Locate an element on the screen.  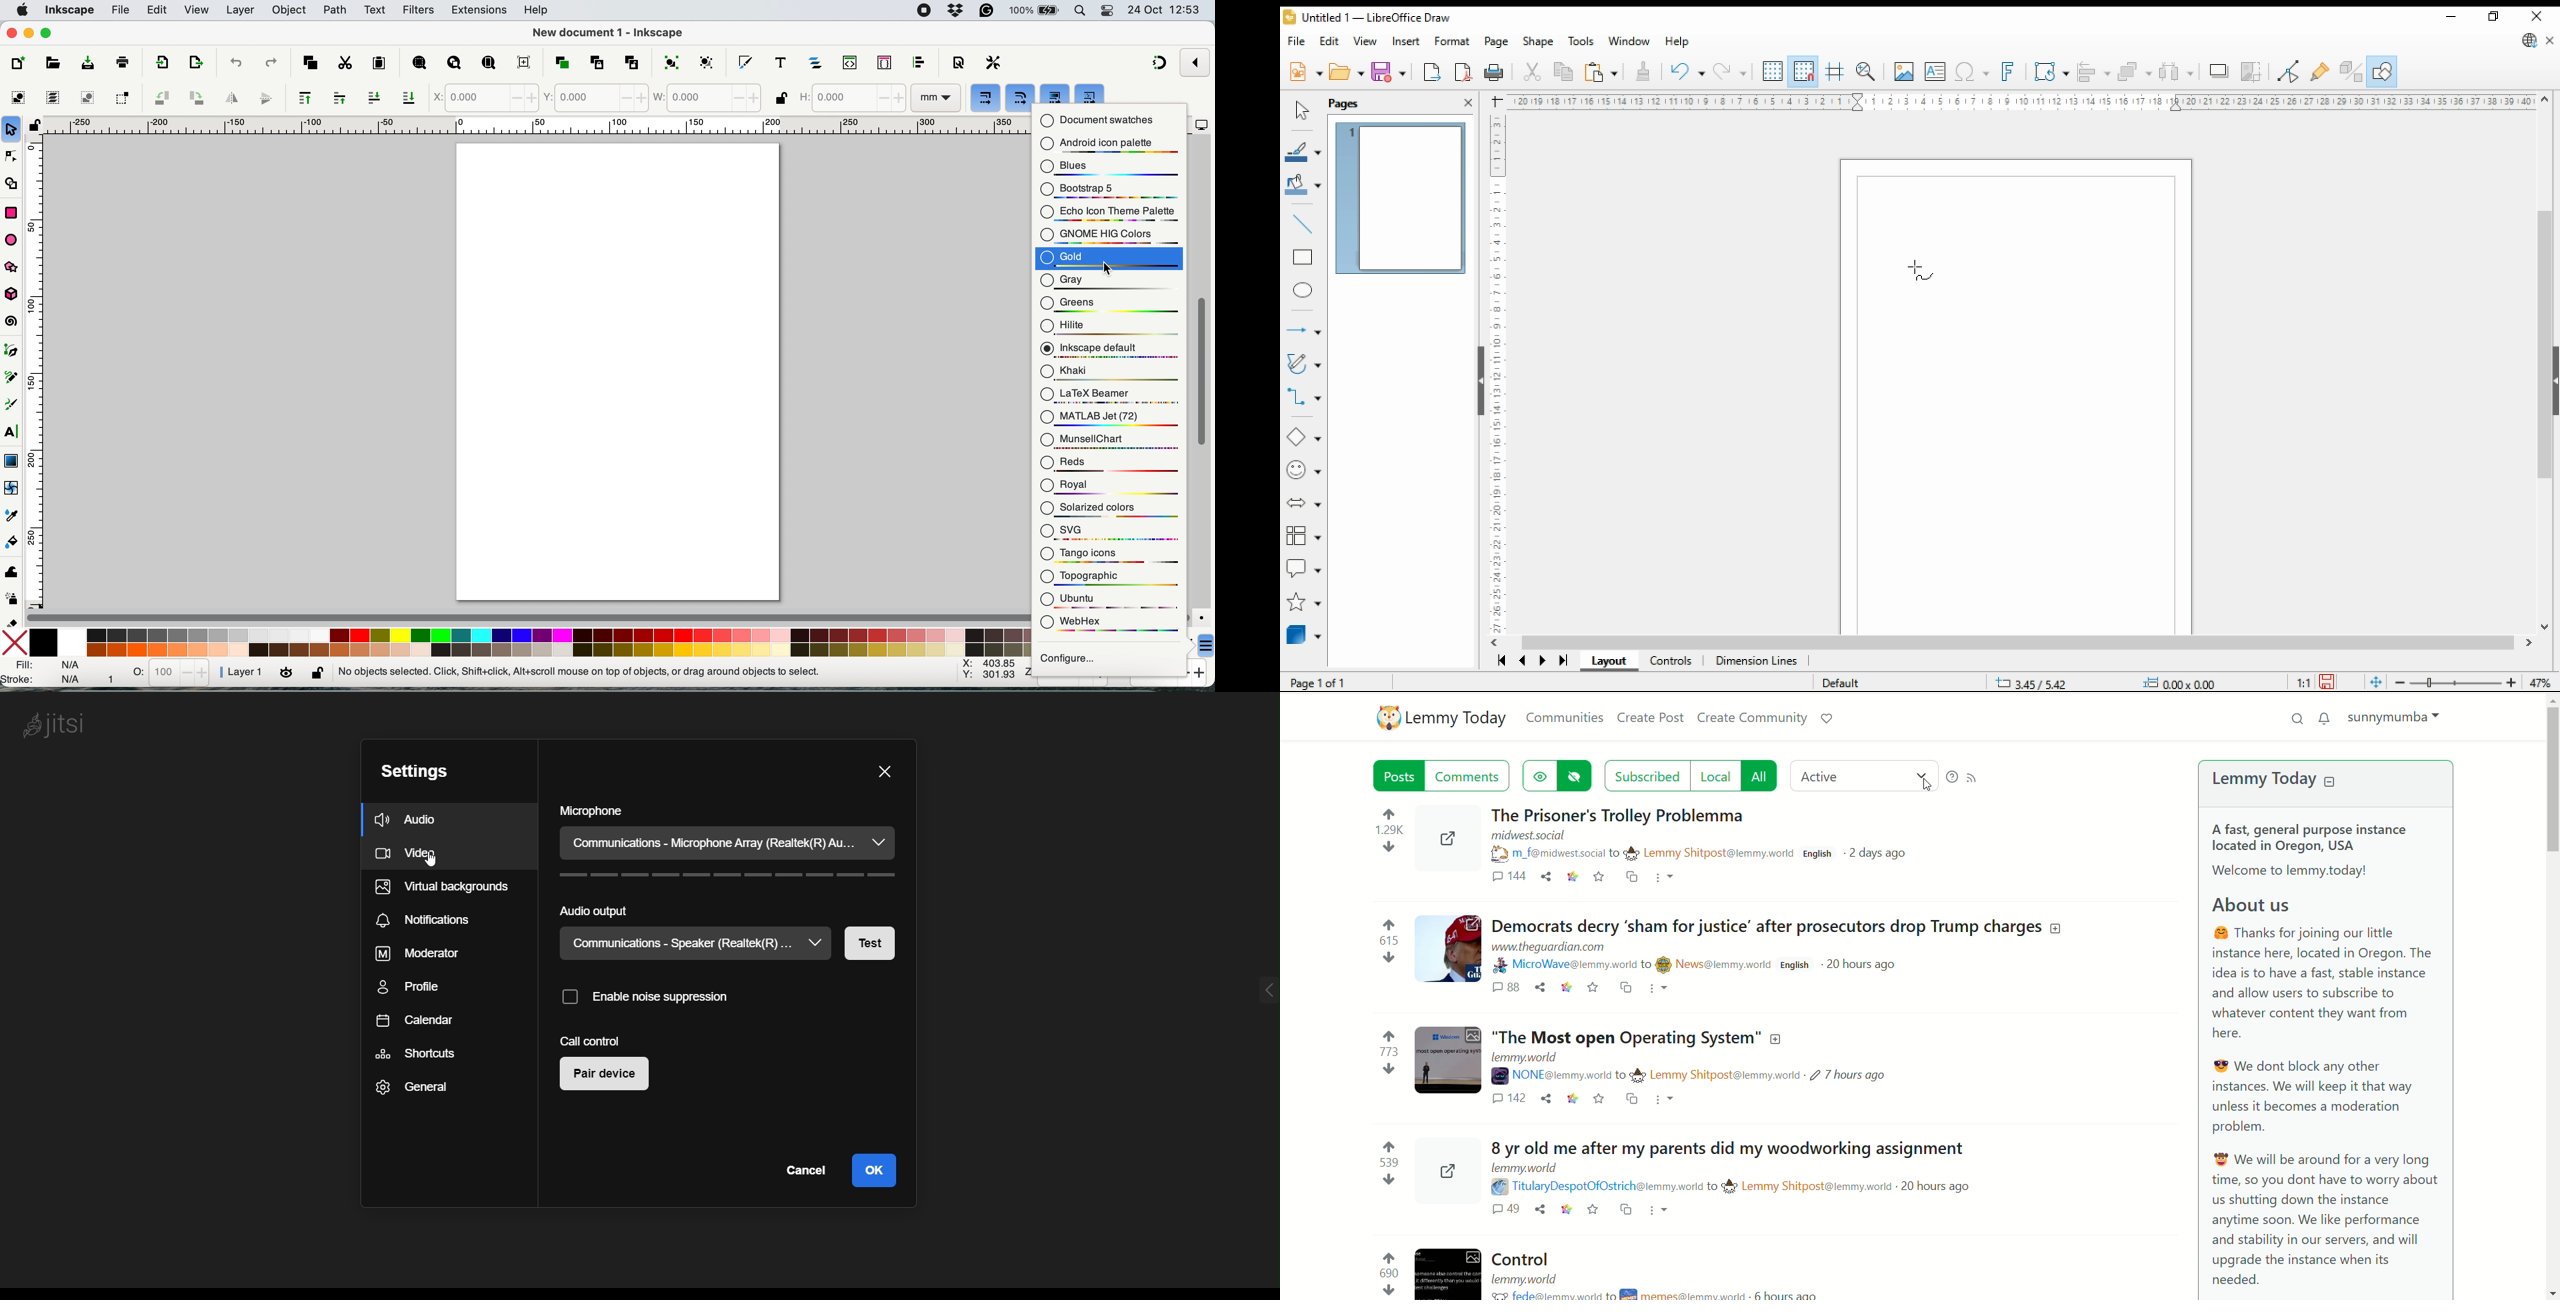
paste is located at coordinates (1600, 74).